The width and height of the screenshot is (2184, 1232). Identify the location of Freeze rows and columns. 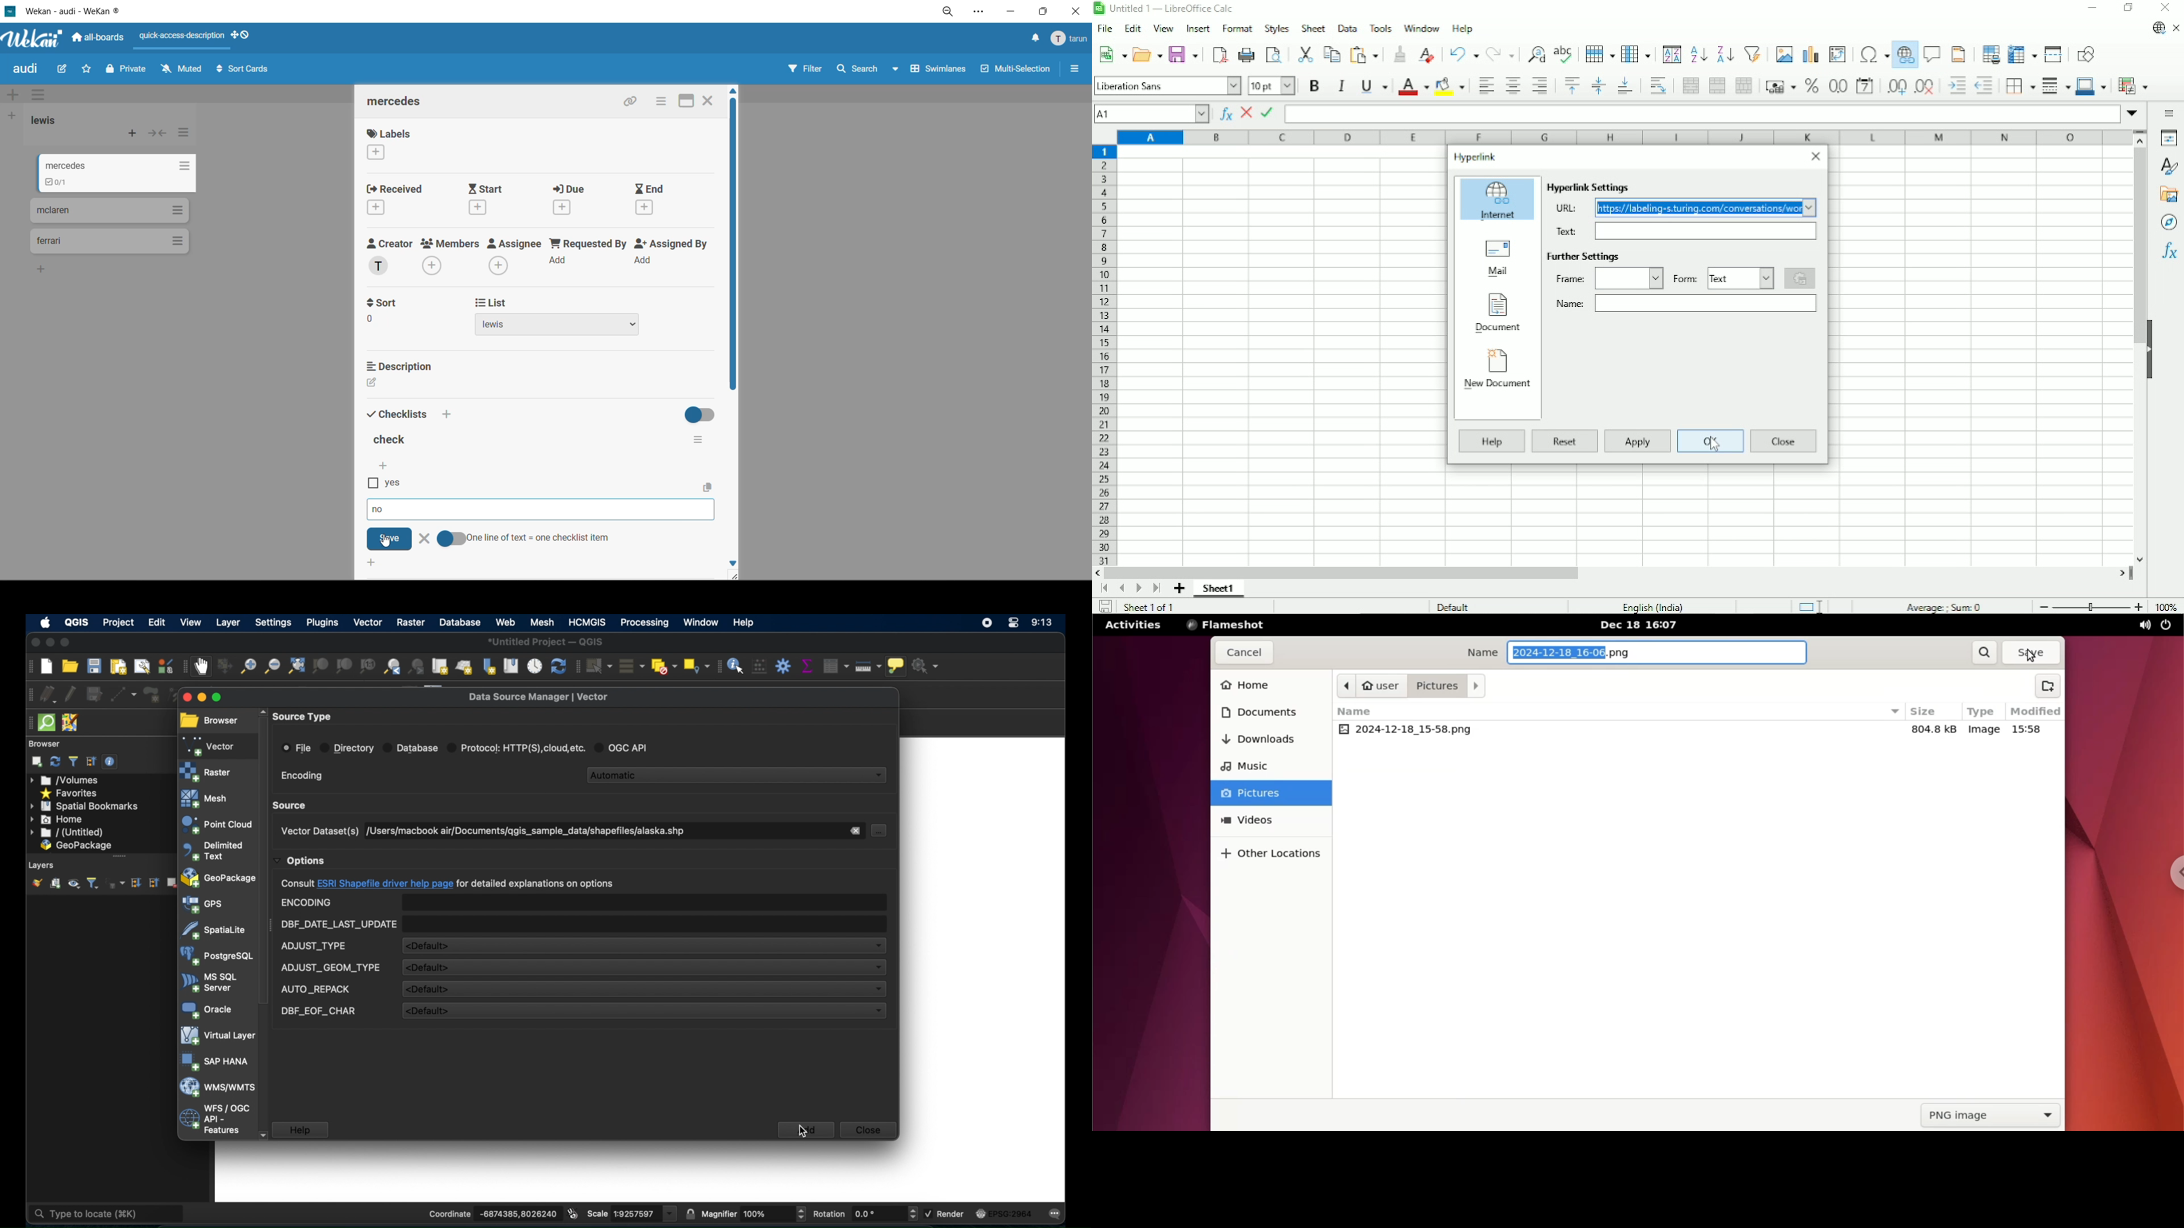
(2022, 55).